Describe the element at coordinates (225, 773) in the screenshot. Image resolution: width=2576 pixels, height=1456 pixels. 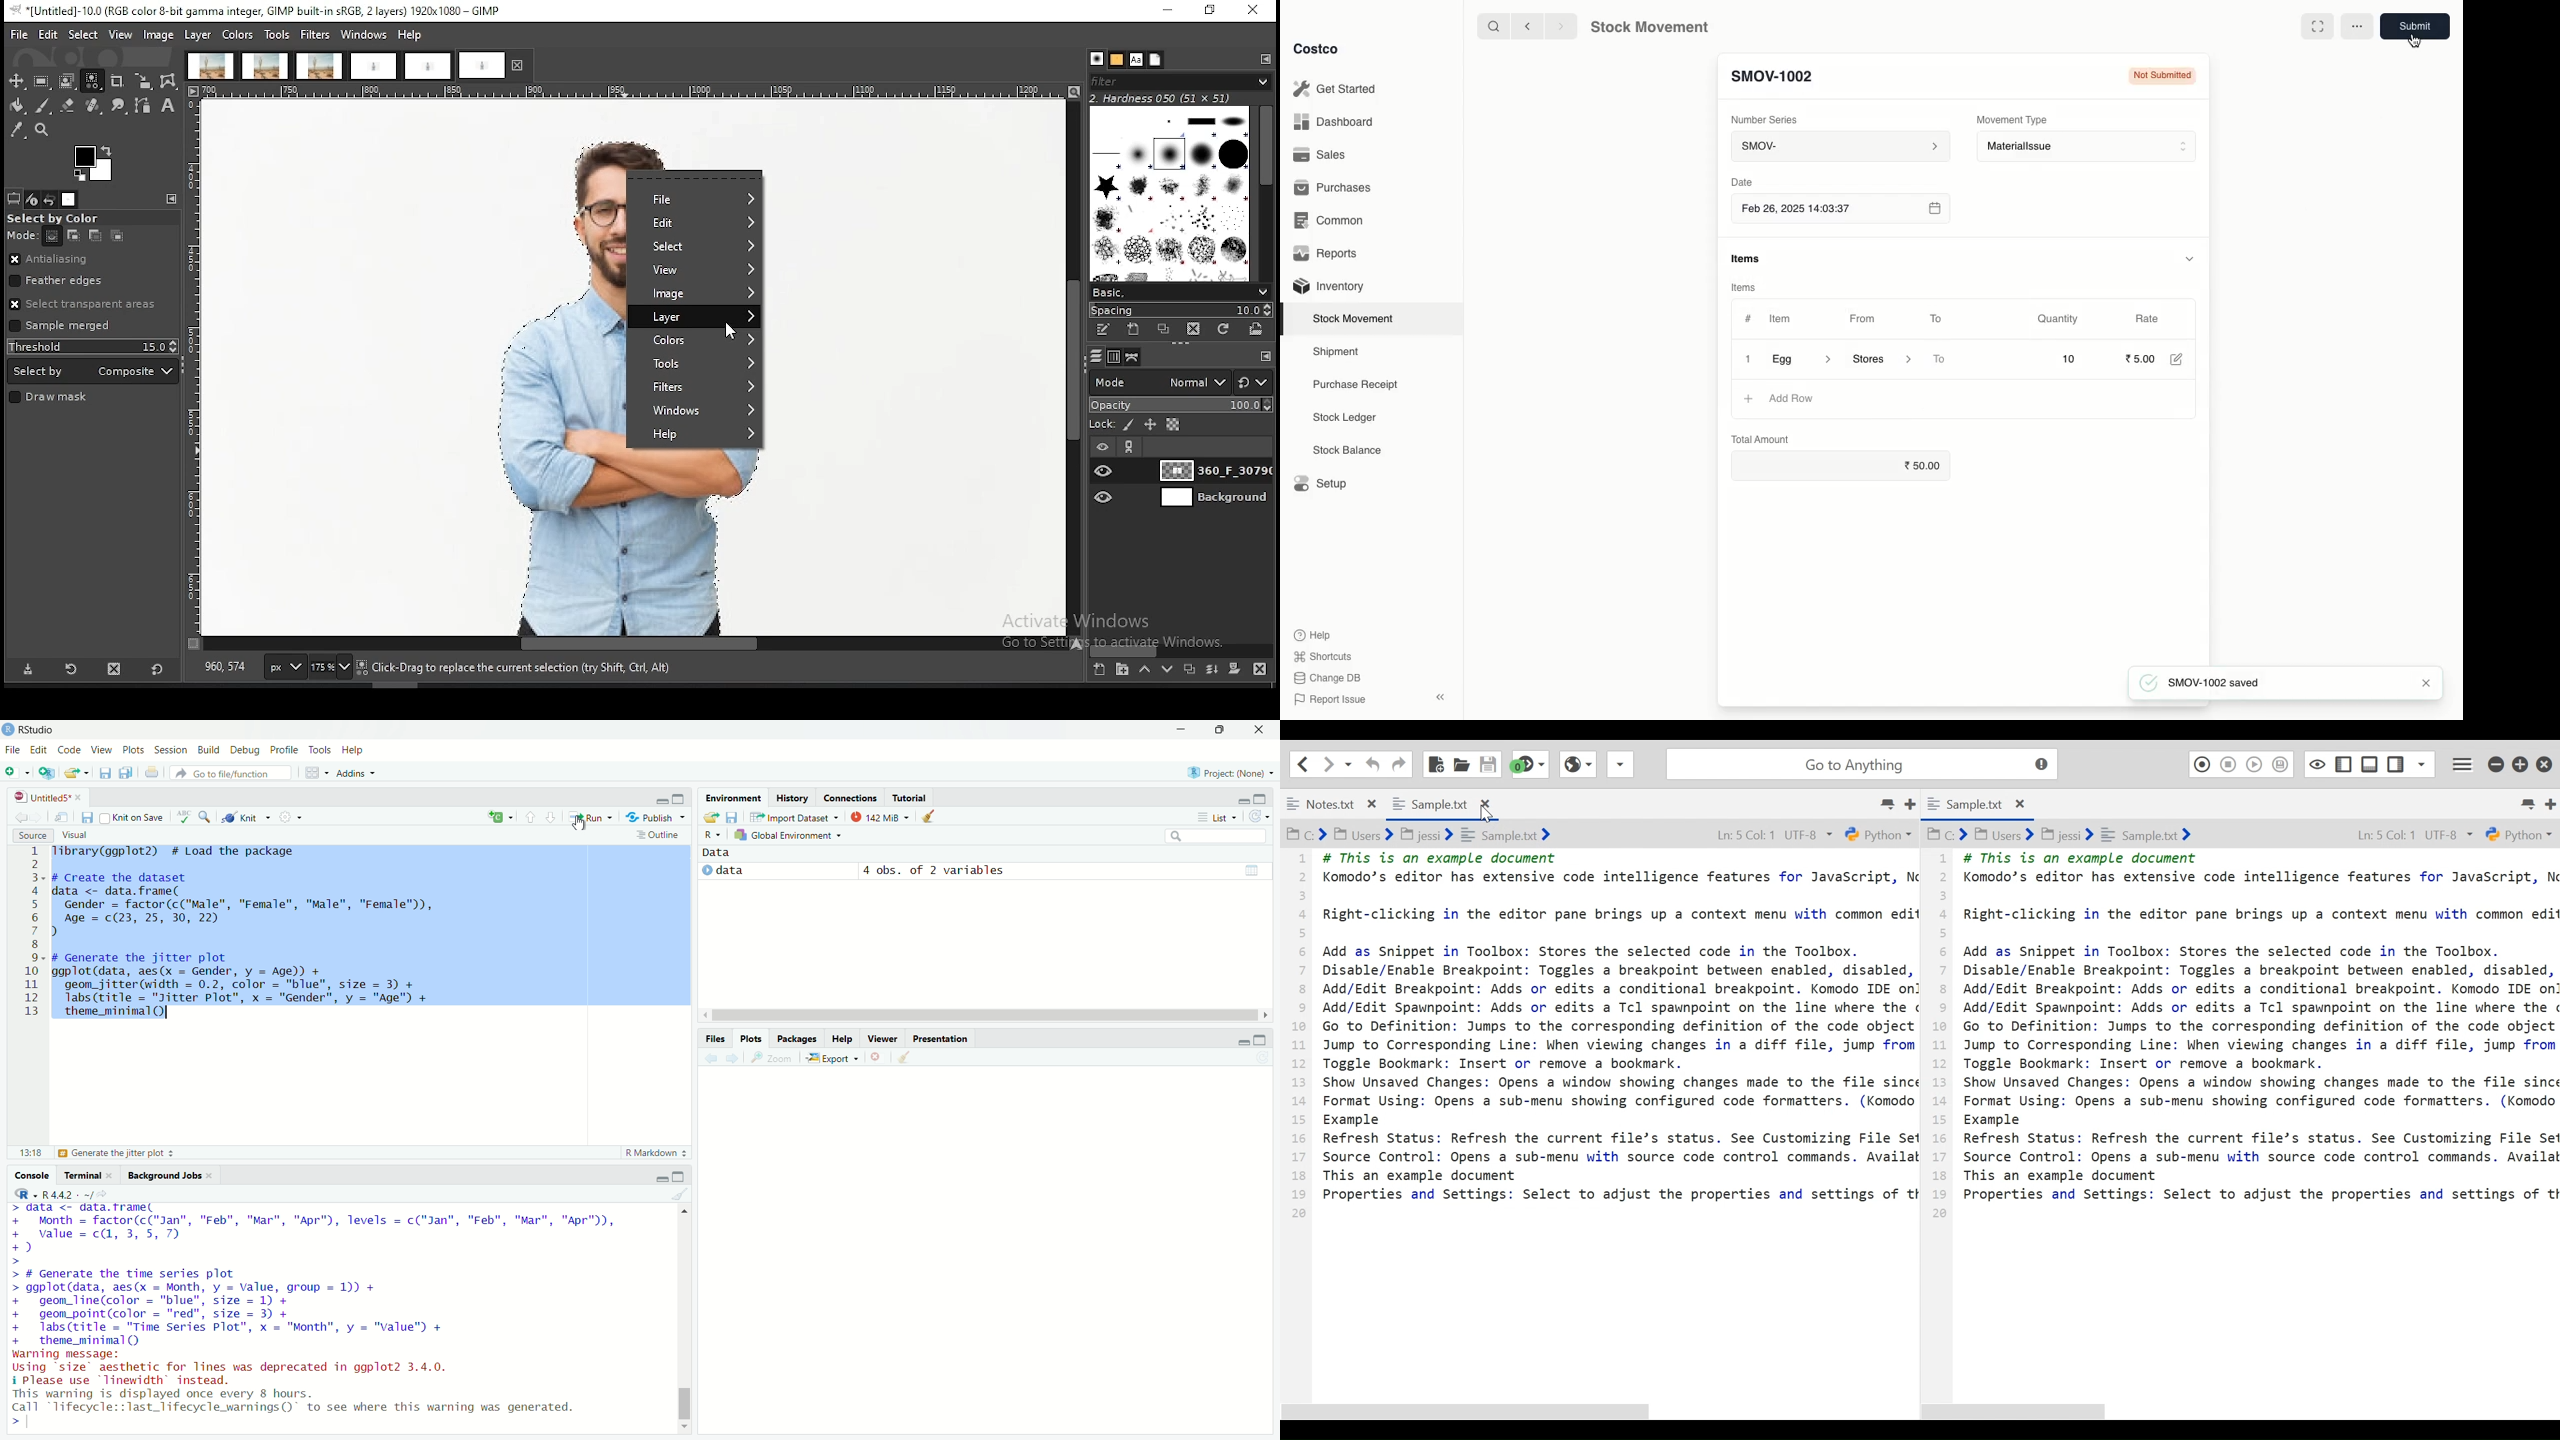
I see `go to file/function` at that location.